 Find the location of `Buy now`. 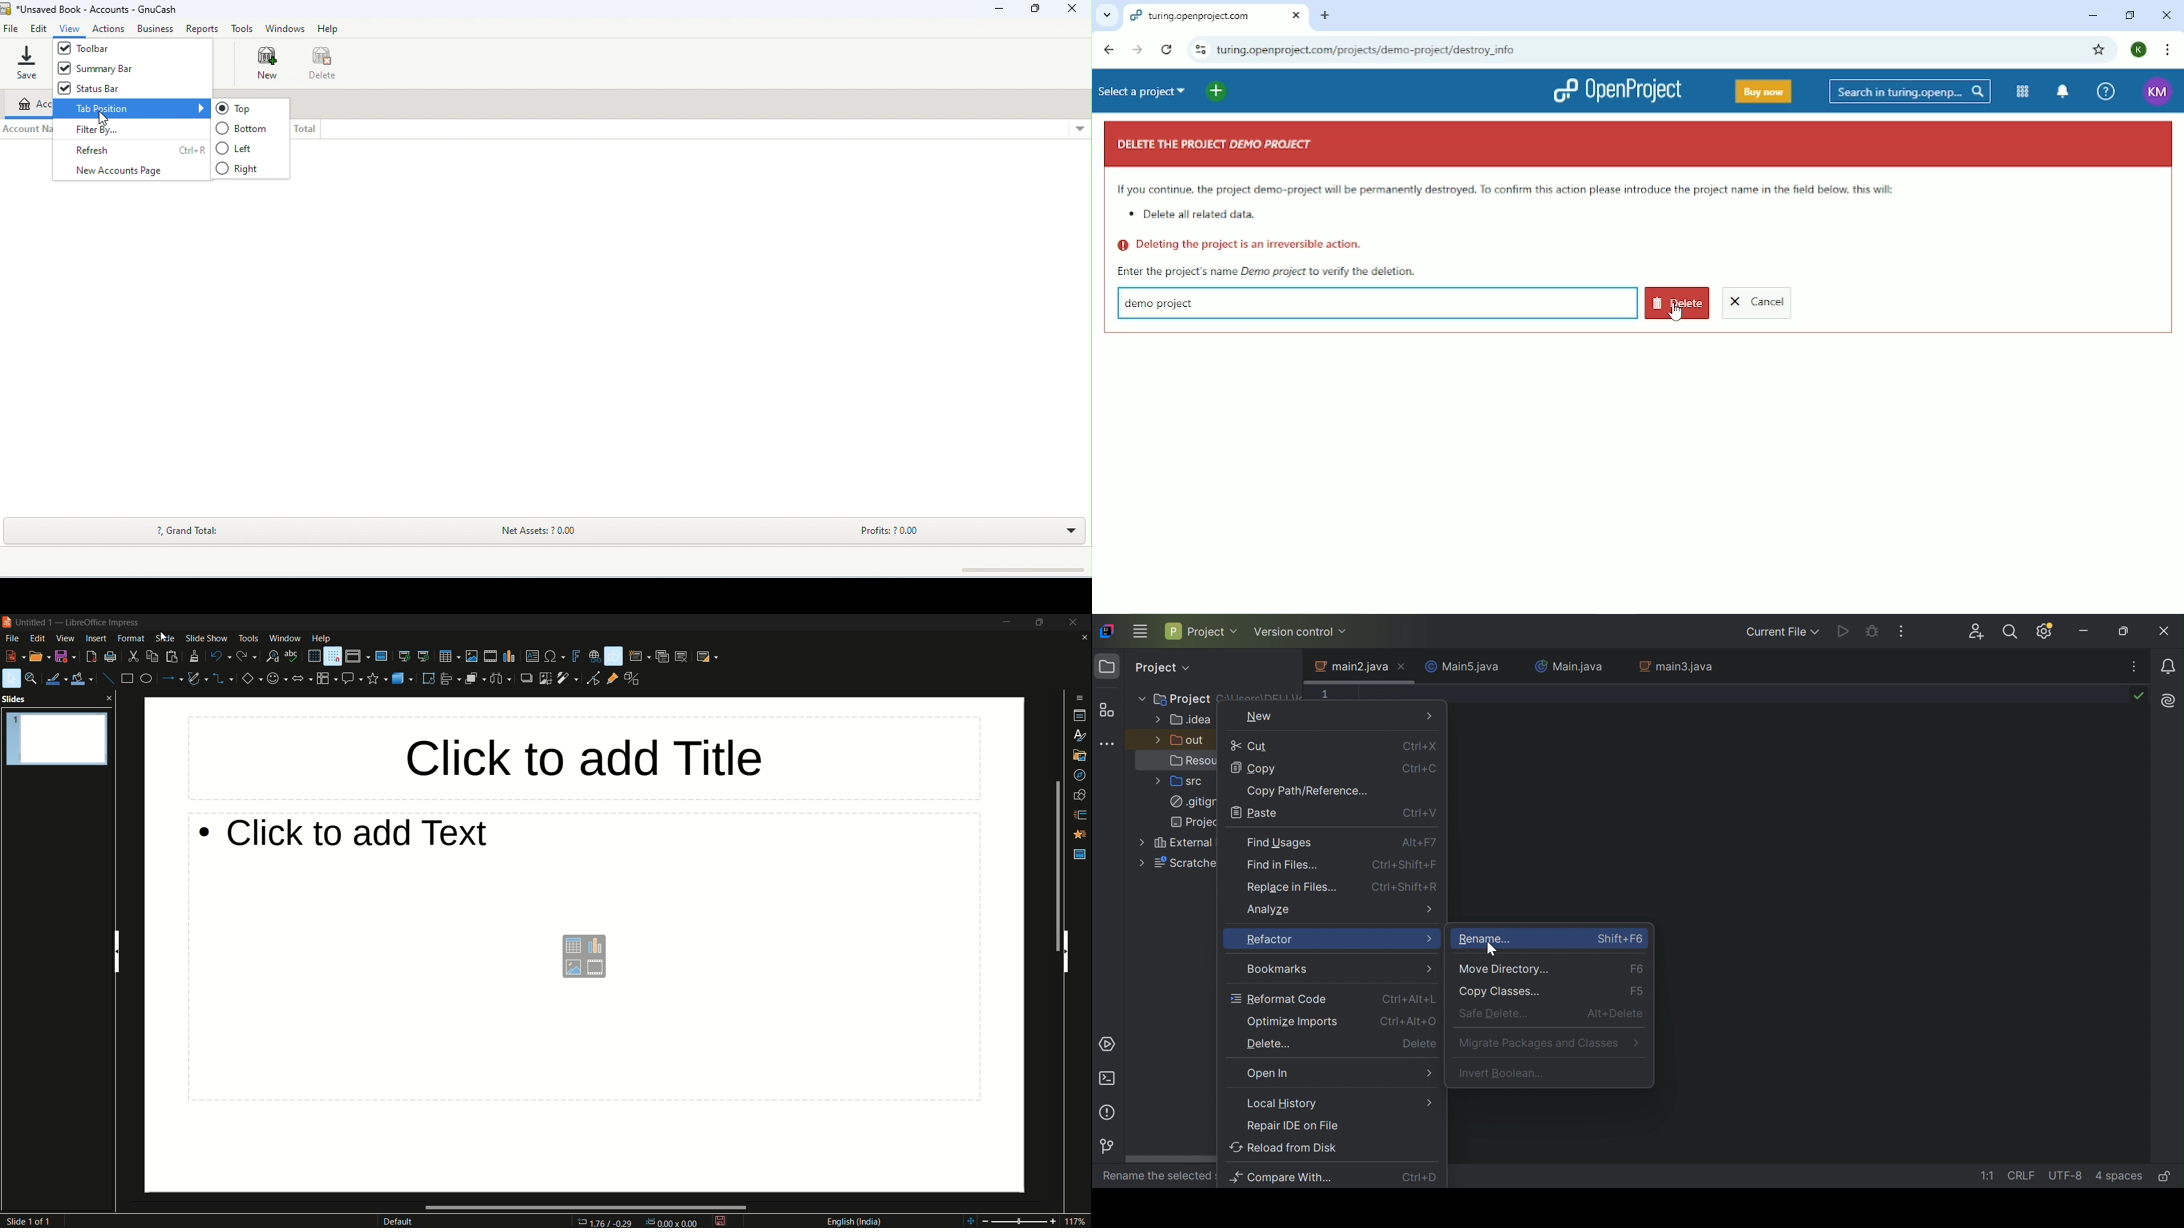

Buy now is located at coordinates (1764, 91).